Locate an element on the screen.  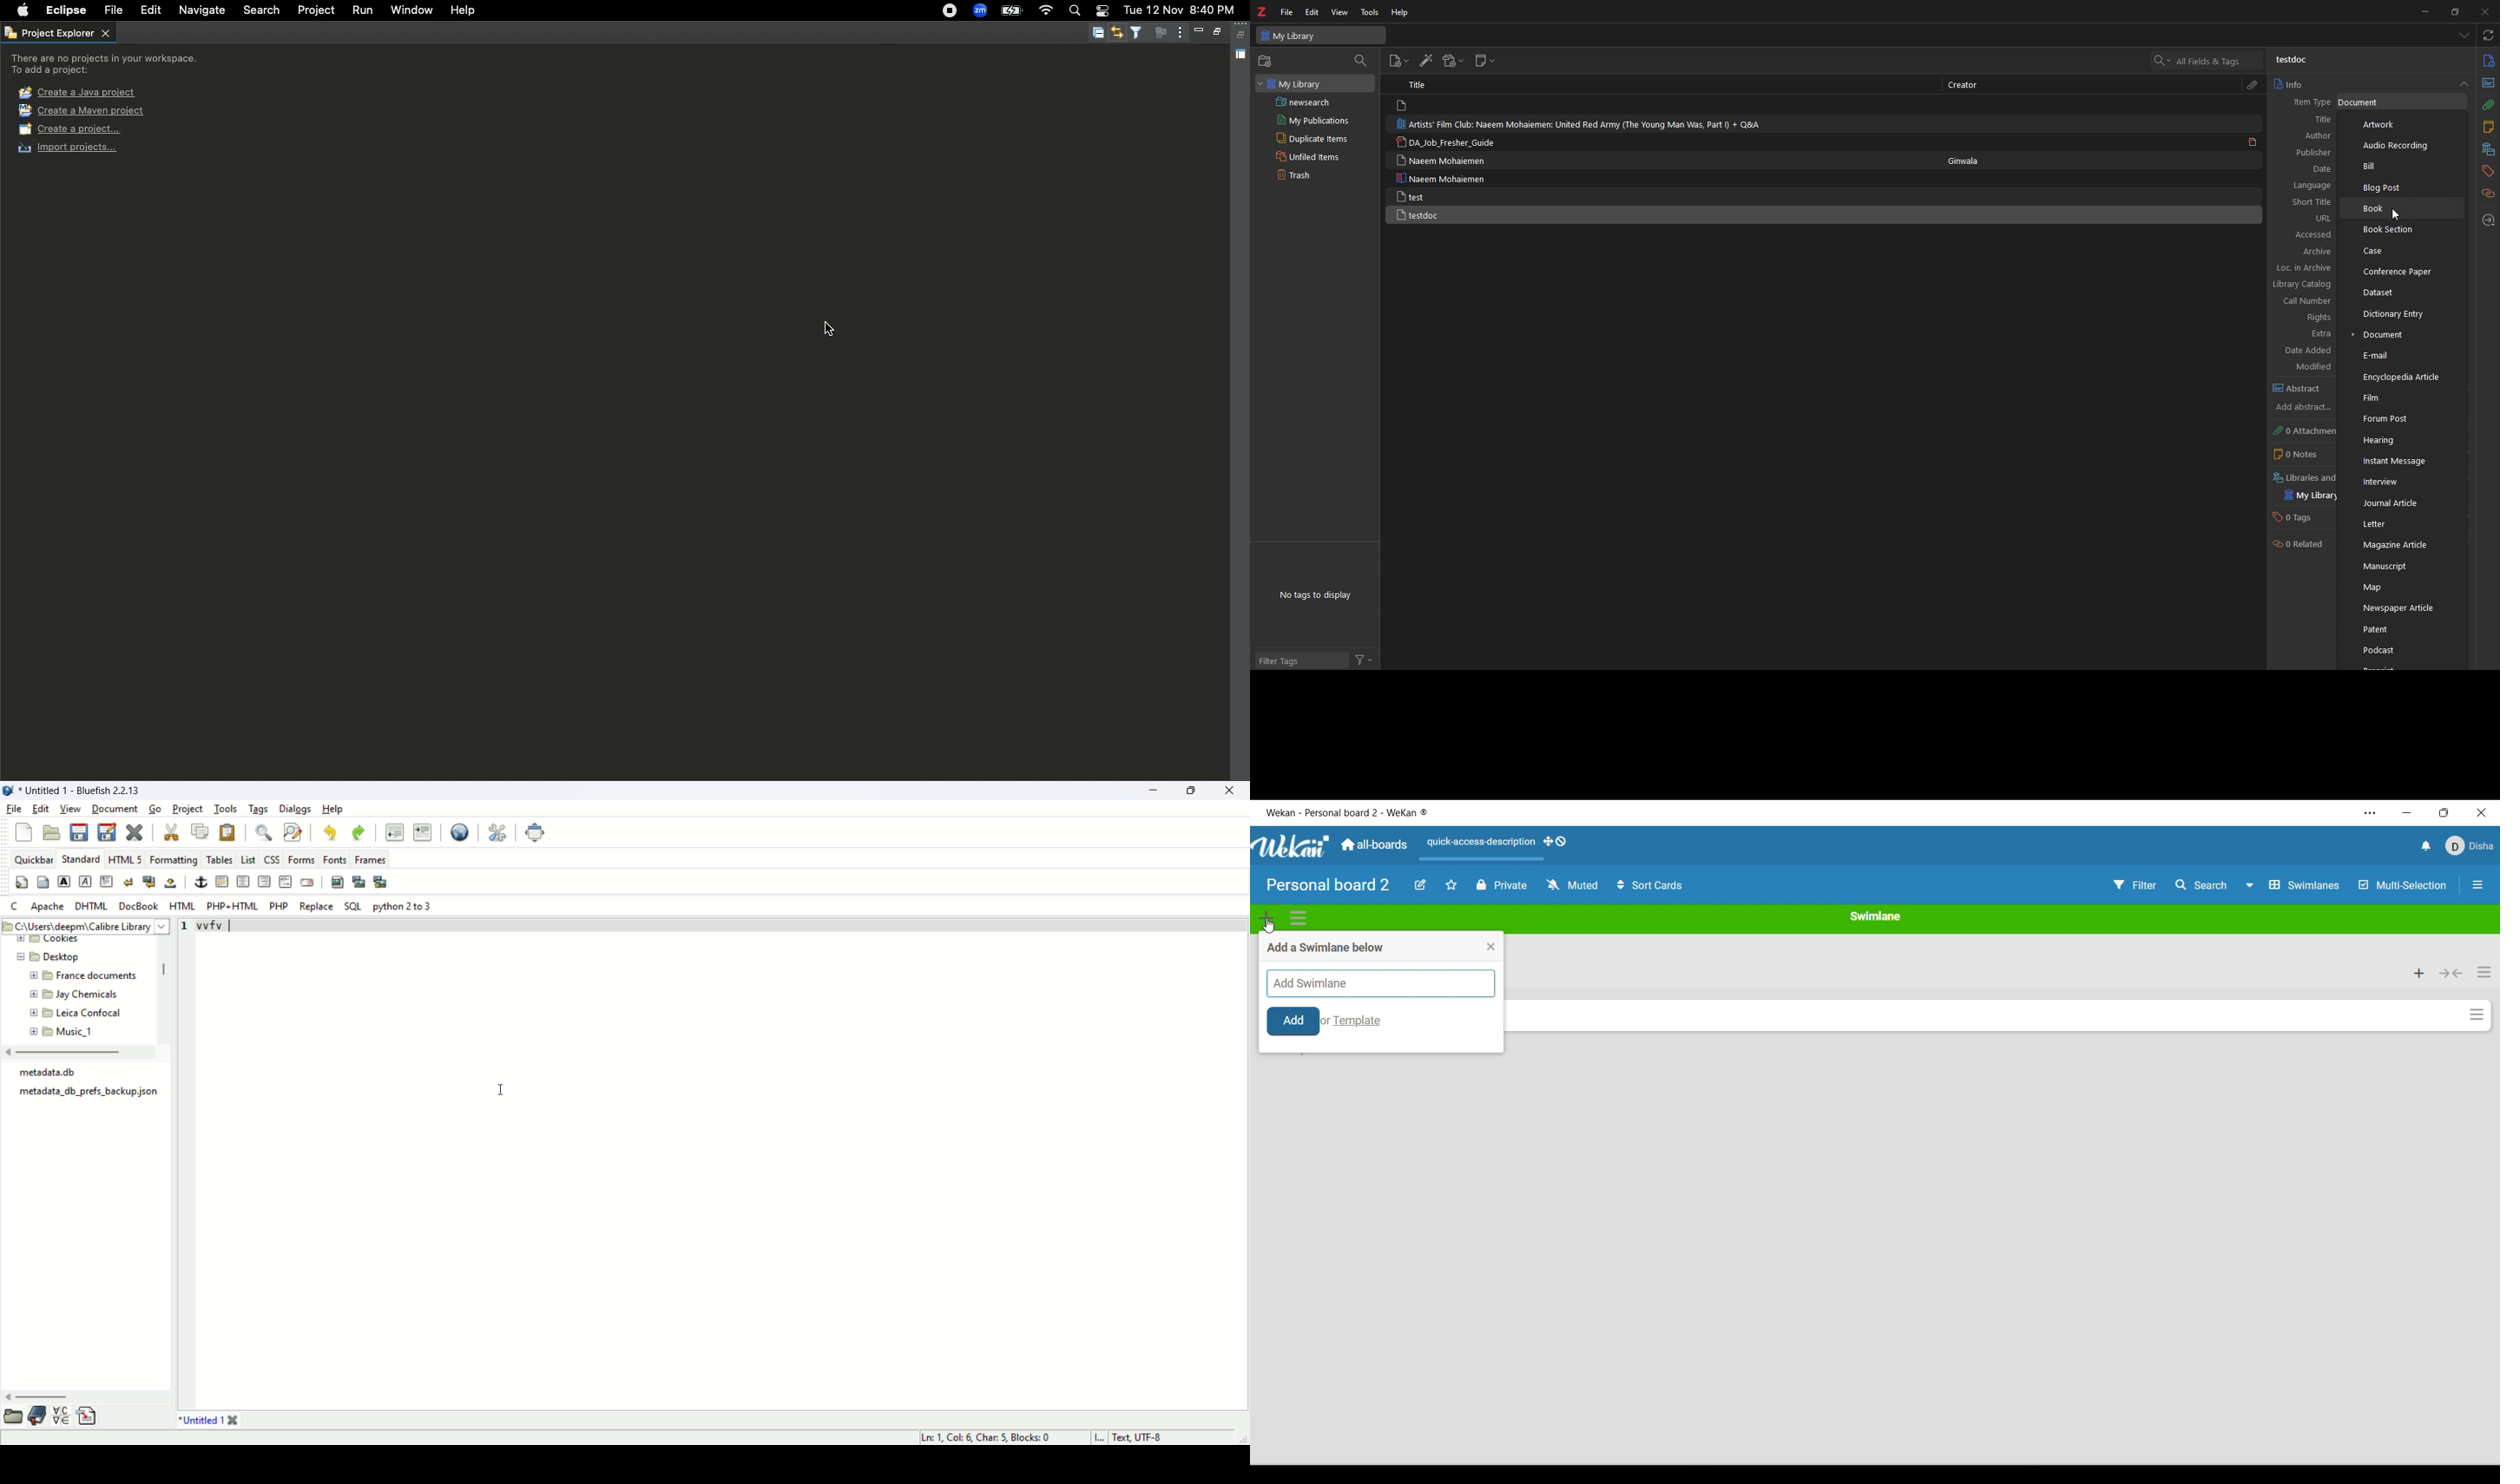
encyclopedia article is located at coordinates (2400, 378).